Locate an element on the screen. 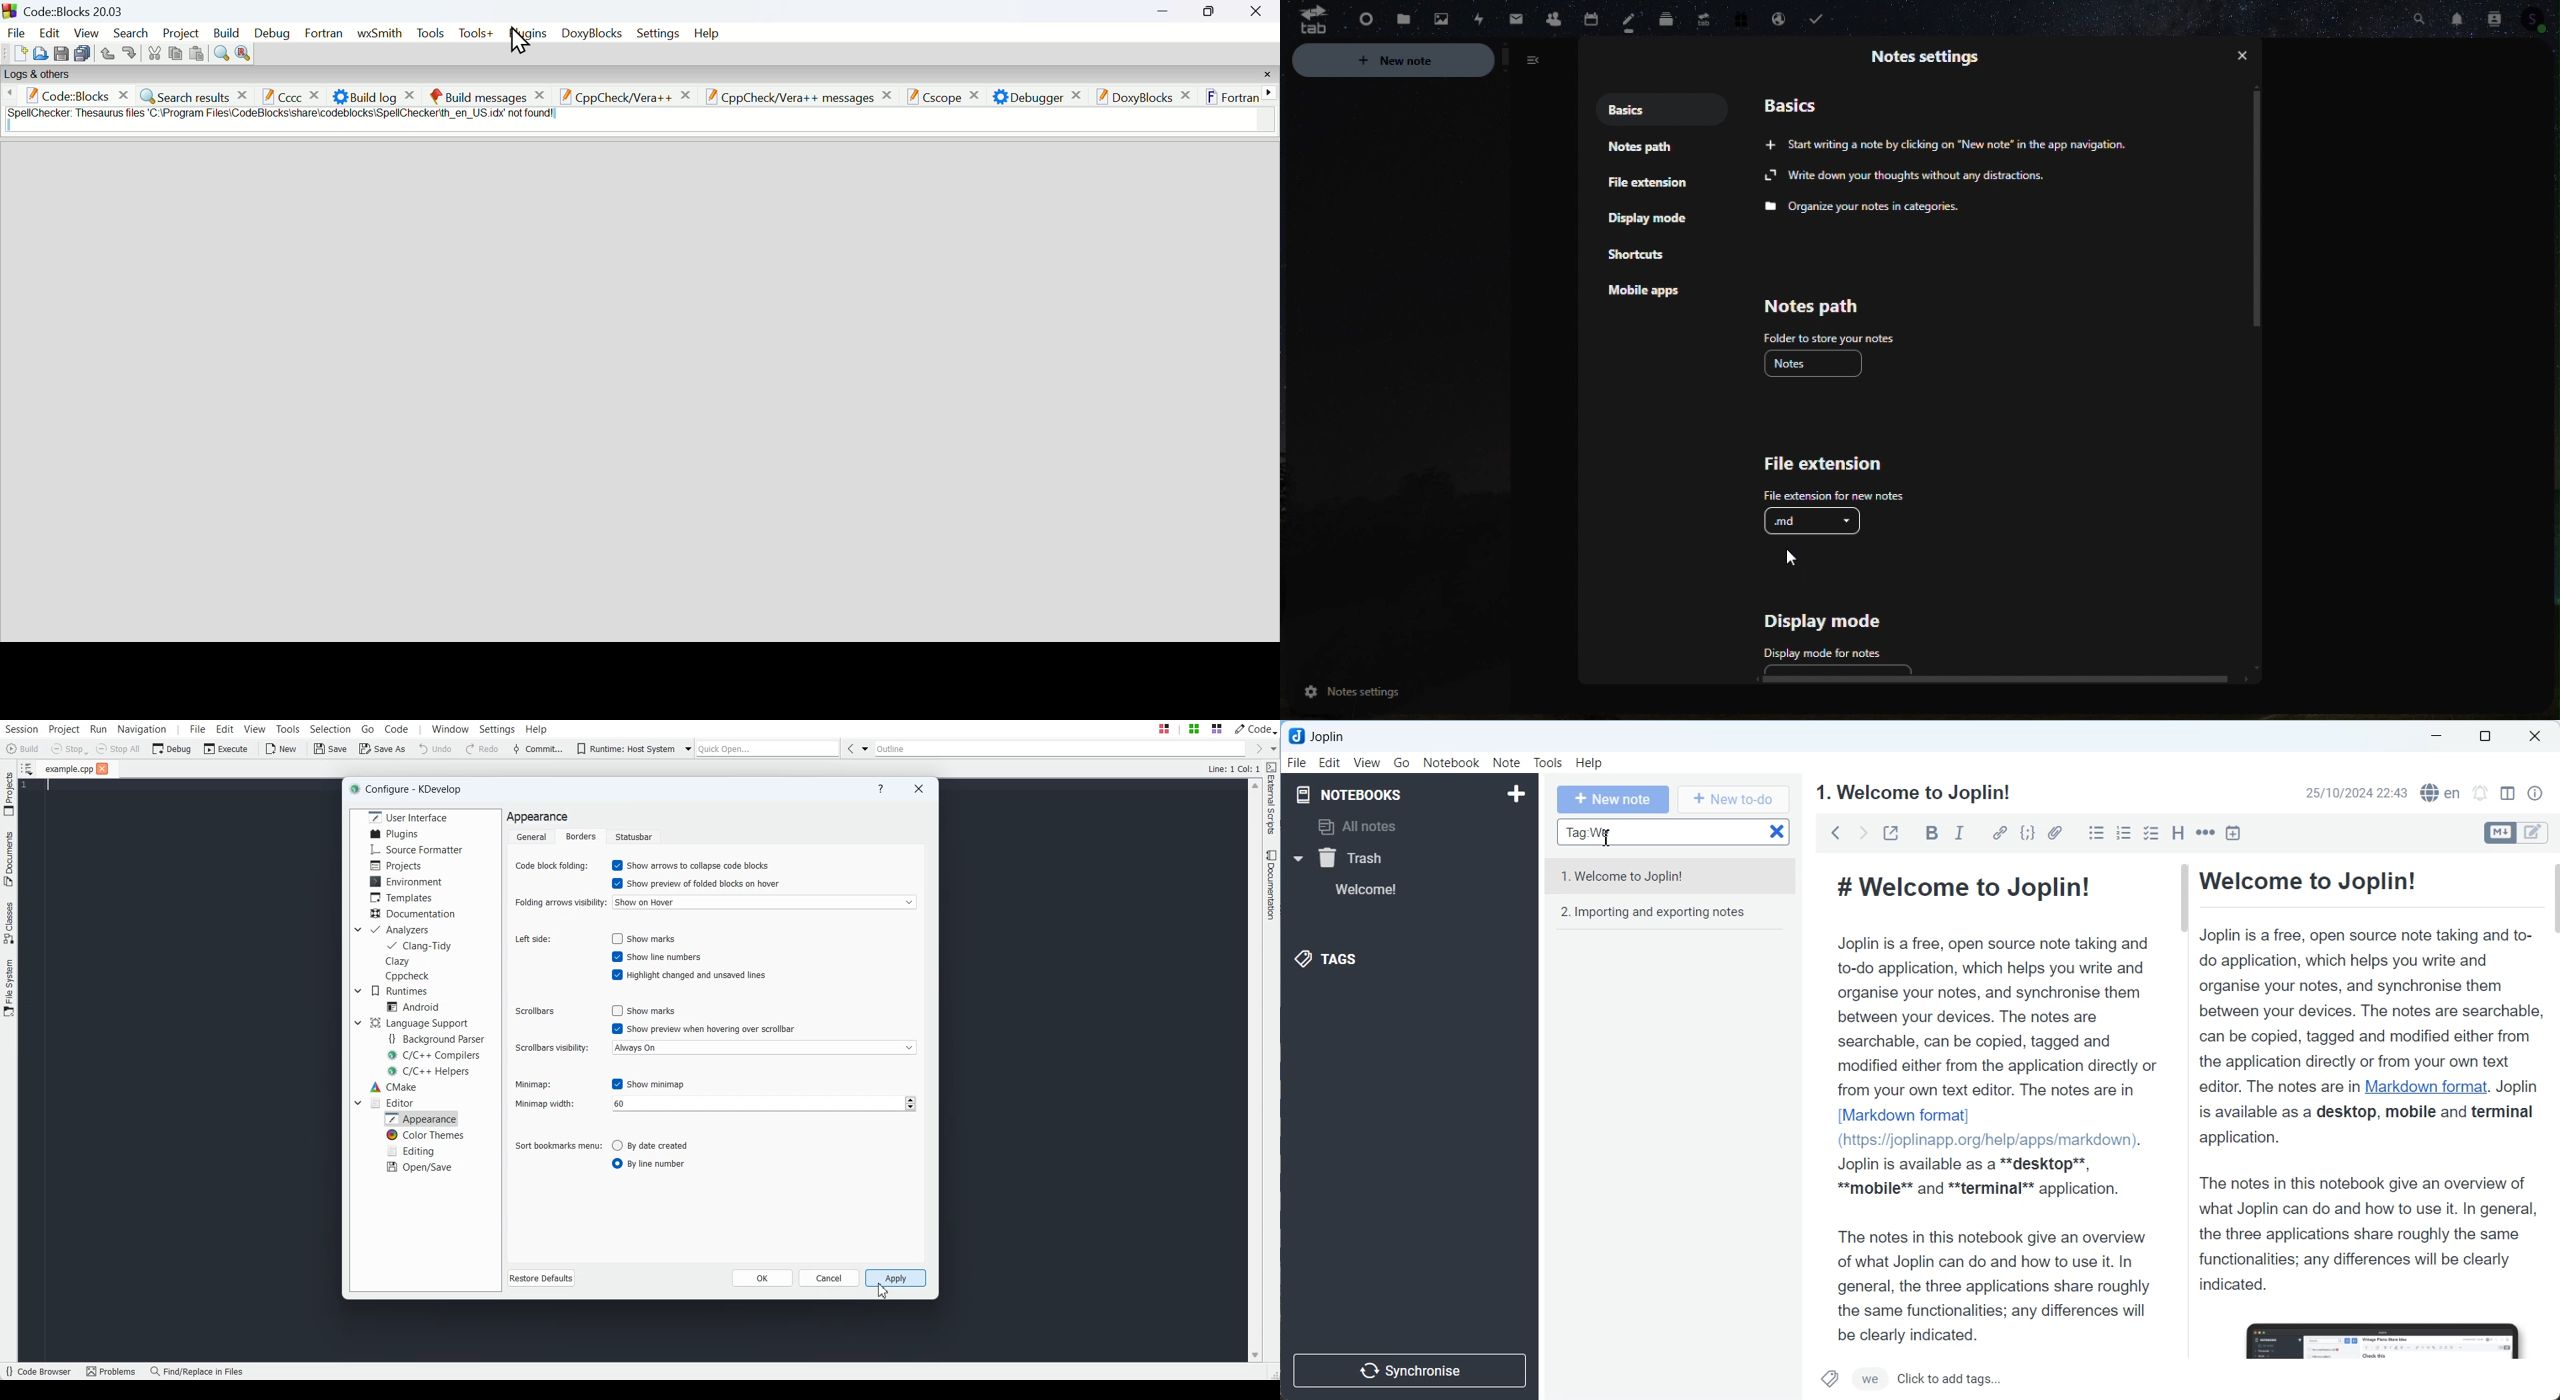 This screenshot has height=1400, width=2576. file extension for new notes is located at coordinates (1831, 494).